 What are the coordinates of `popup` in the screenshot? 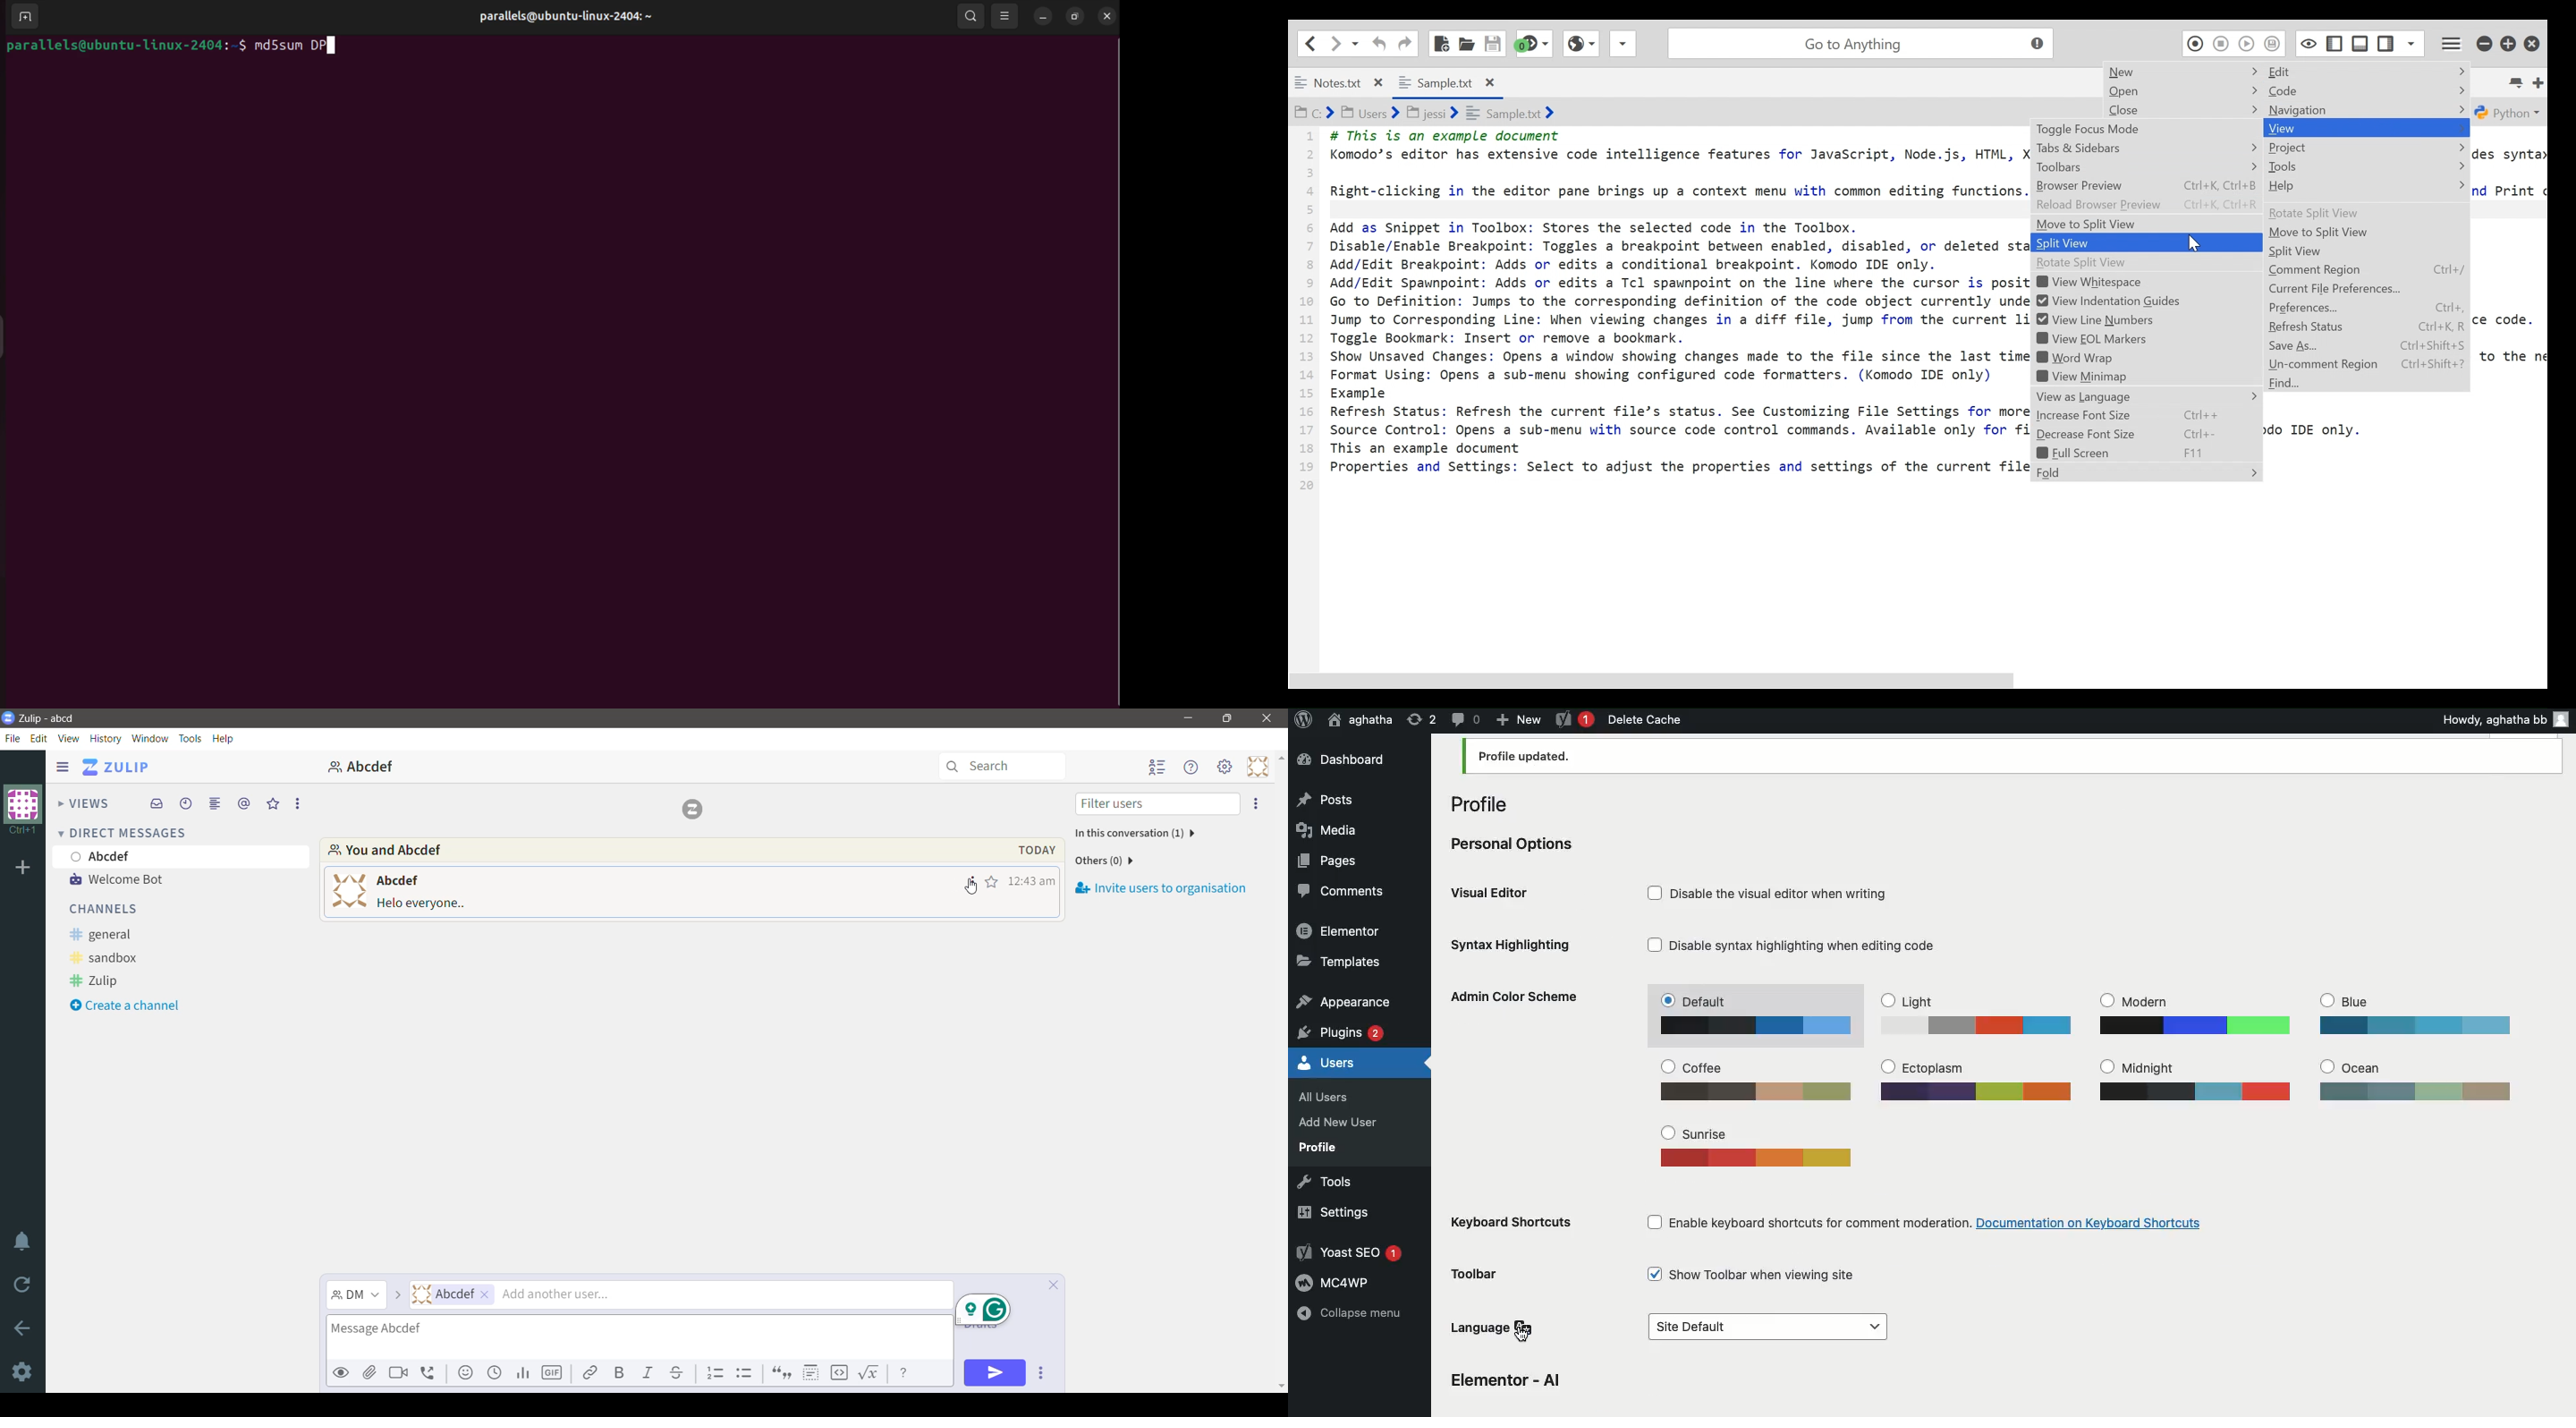 It's located at (979, 1309).